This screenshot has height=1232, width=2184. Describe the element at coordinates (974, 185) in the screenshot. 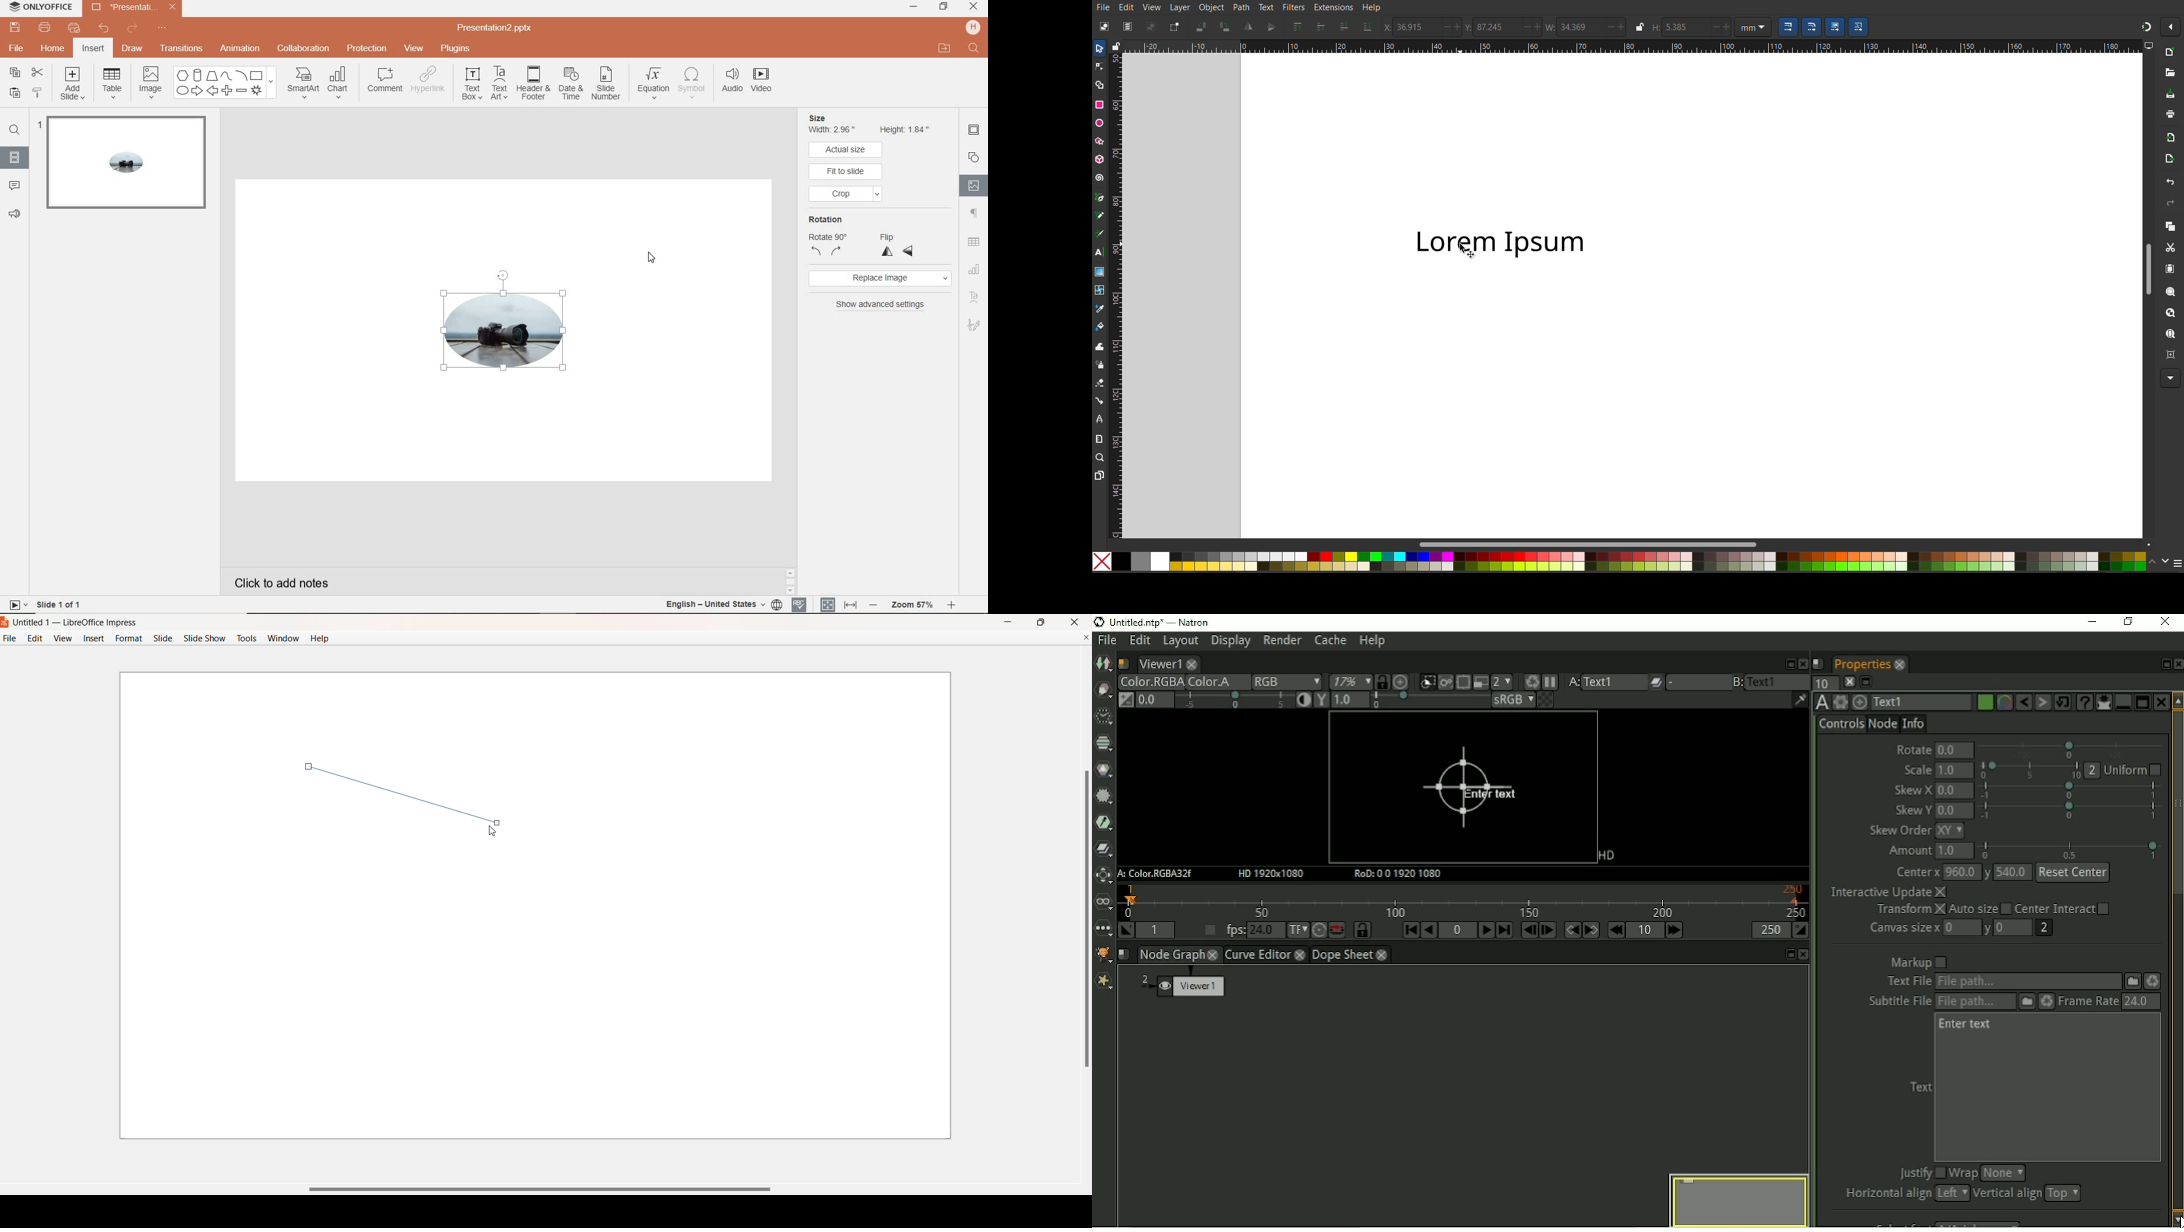

I see `image settings` at that location.